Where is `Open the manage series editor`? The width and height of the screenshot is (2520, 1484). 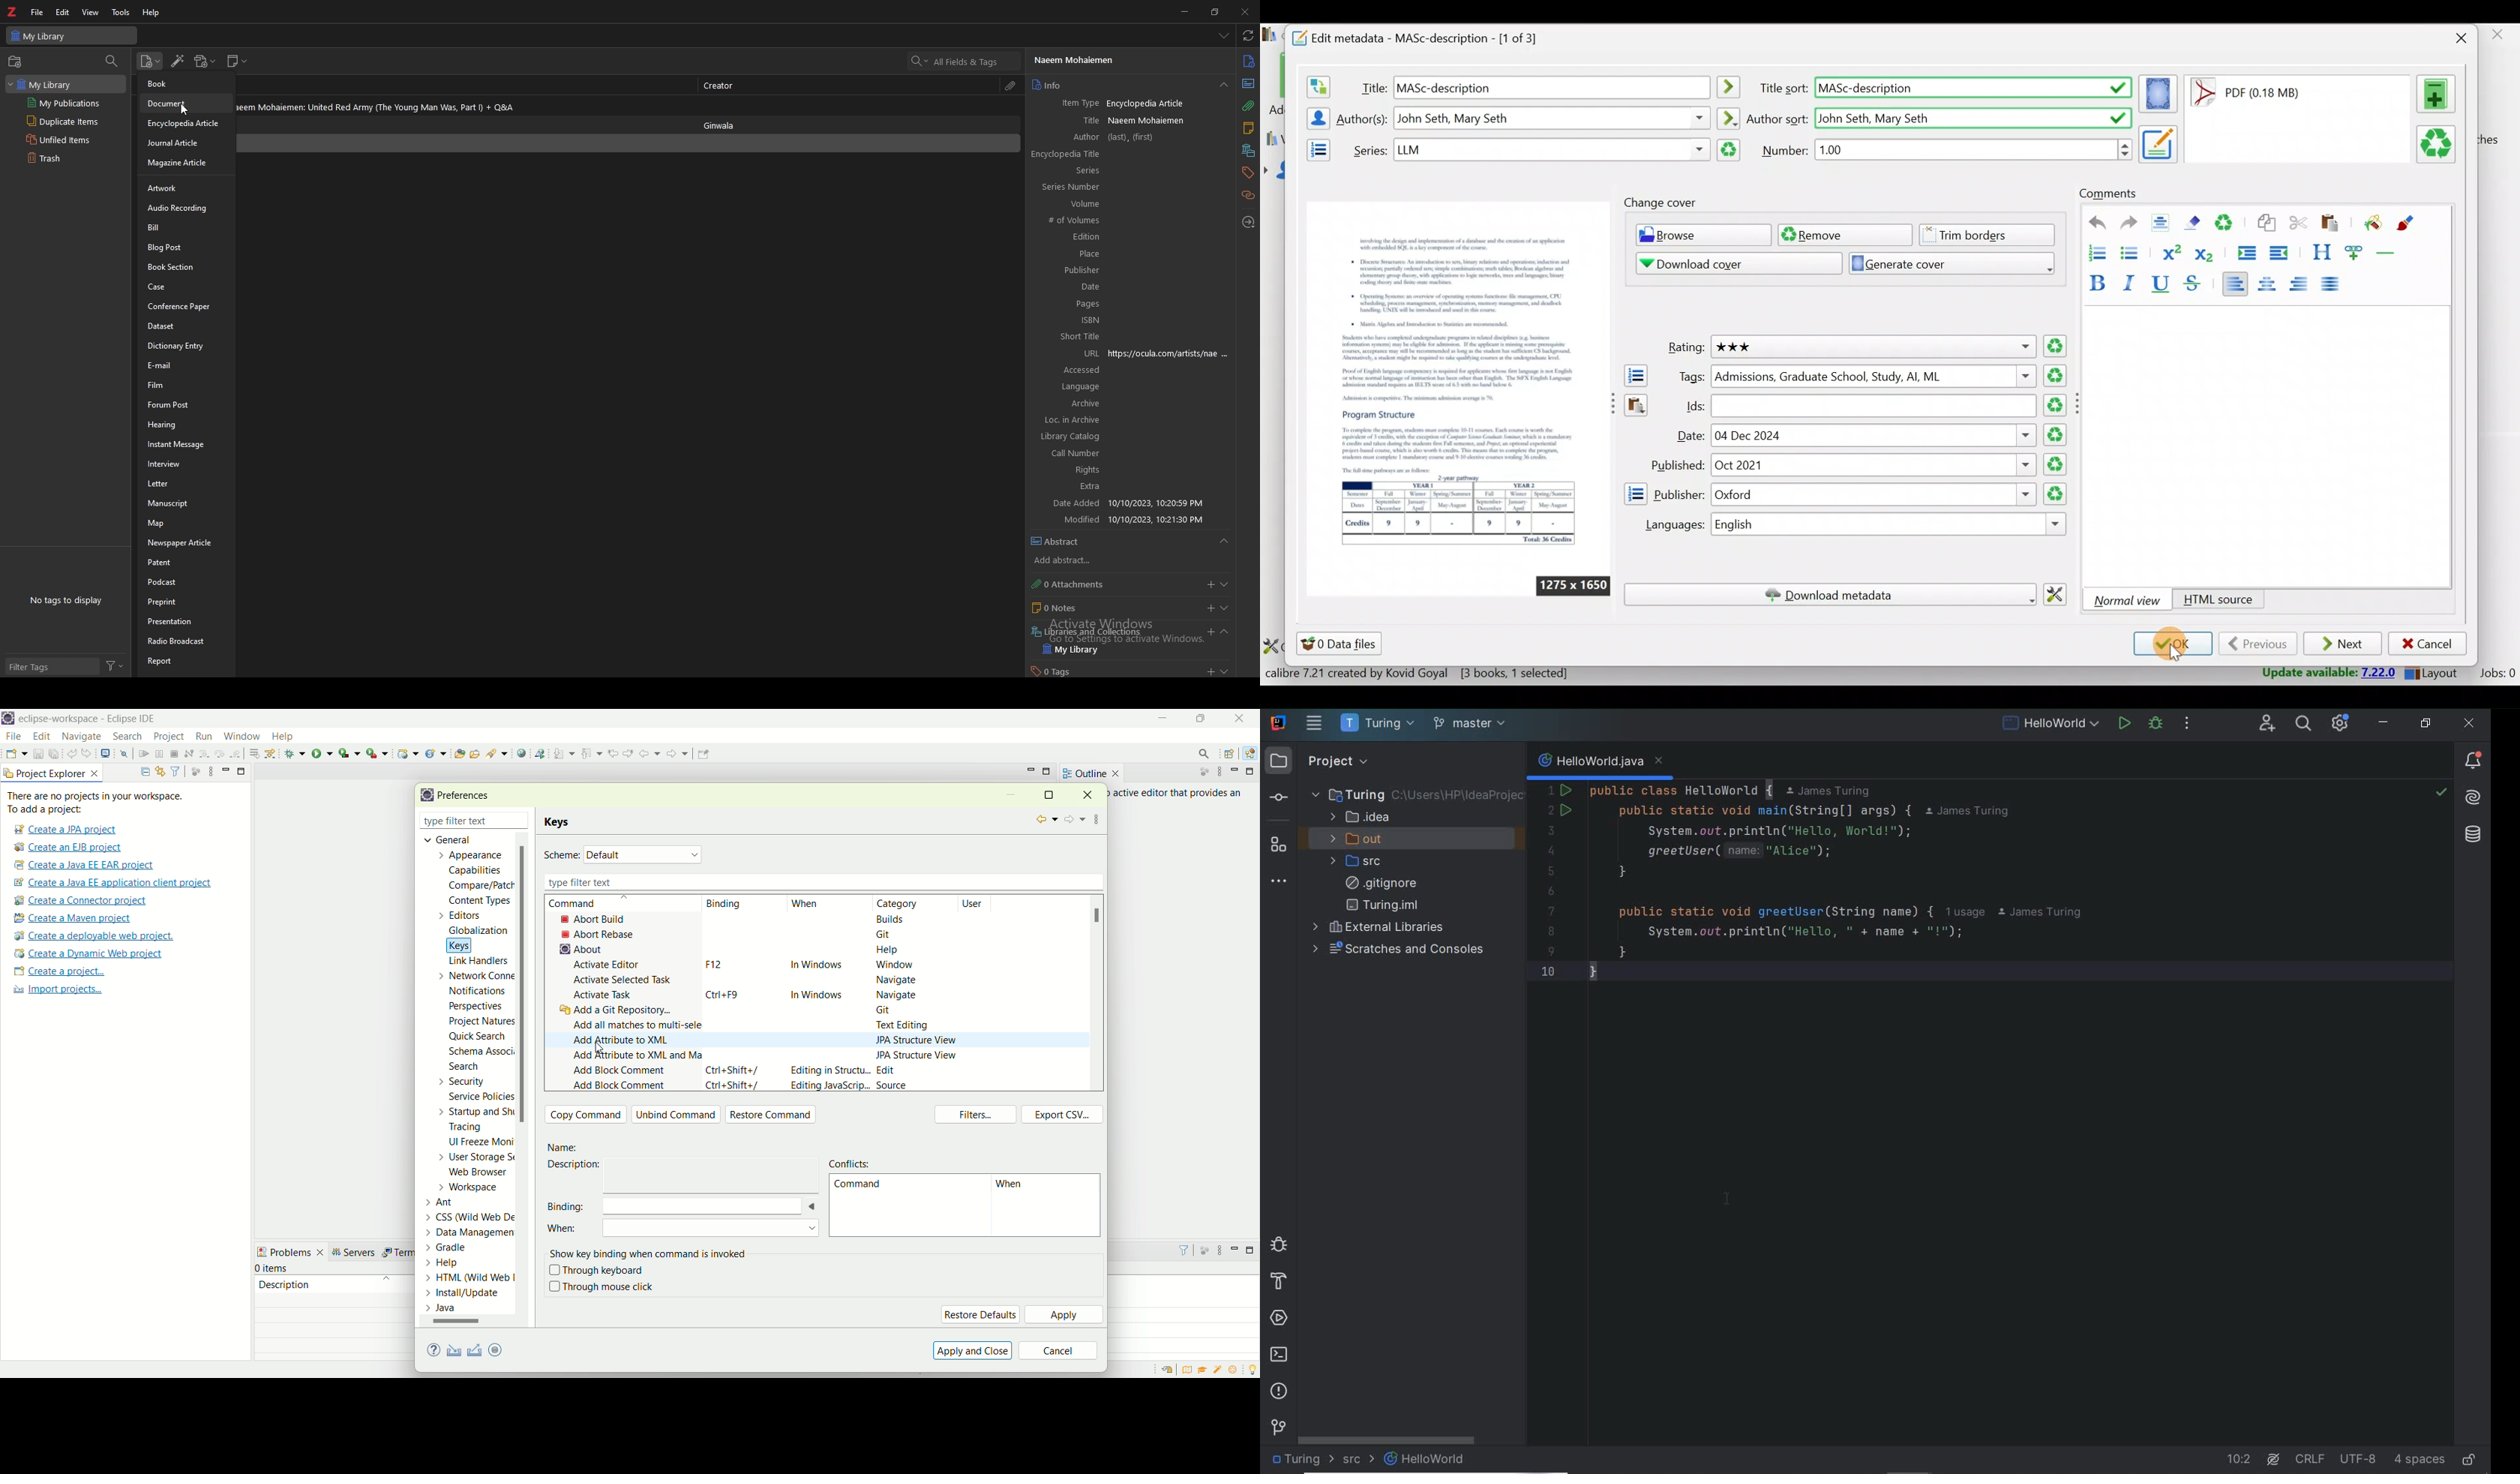 Open the manage series editor is located at coordinates (1314, 148).